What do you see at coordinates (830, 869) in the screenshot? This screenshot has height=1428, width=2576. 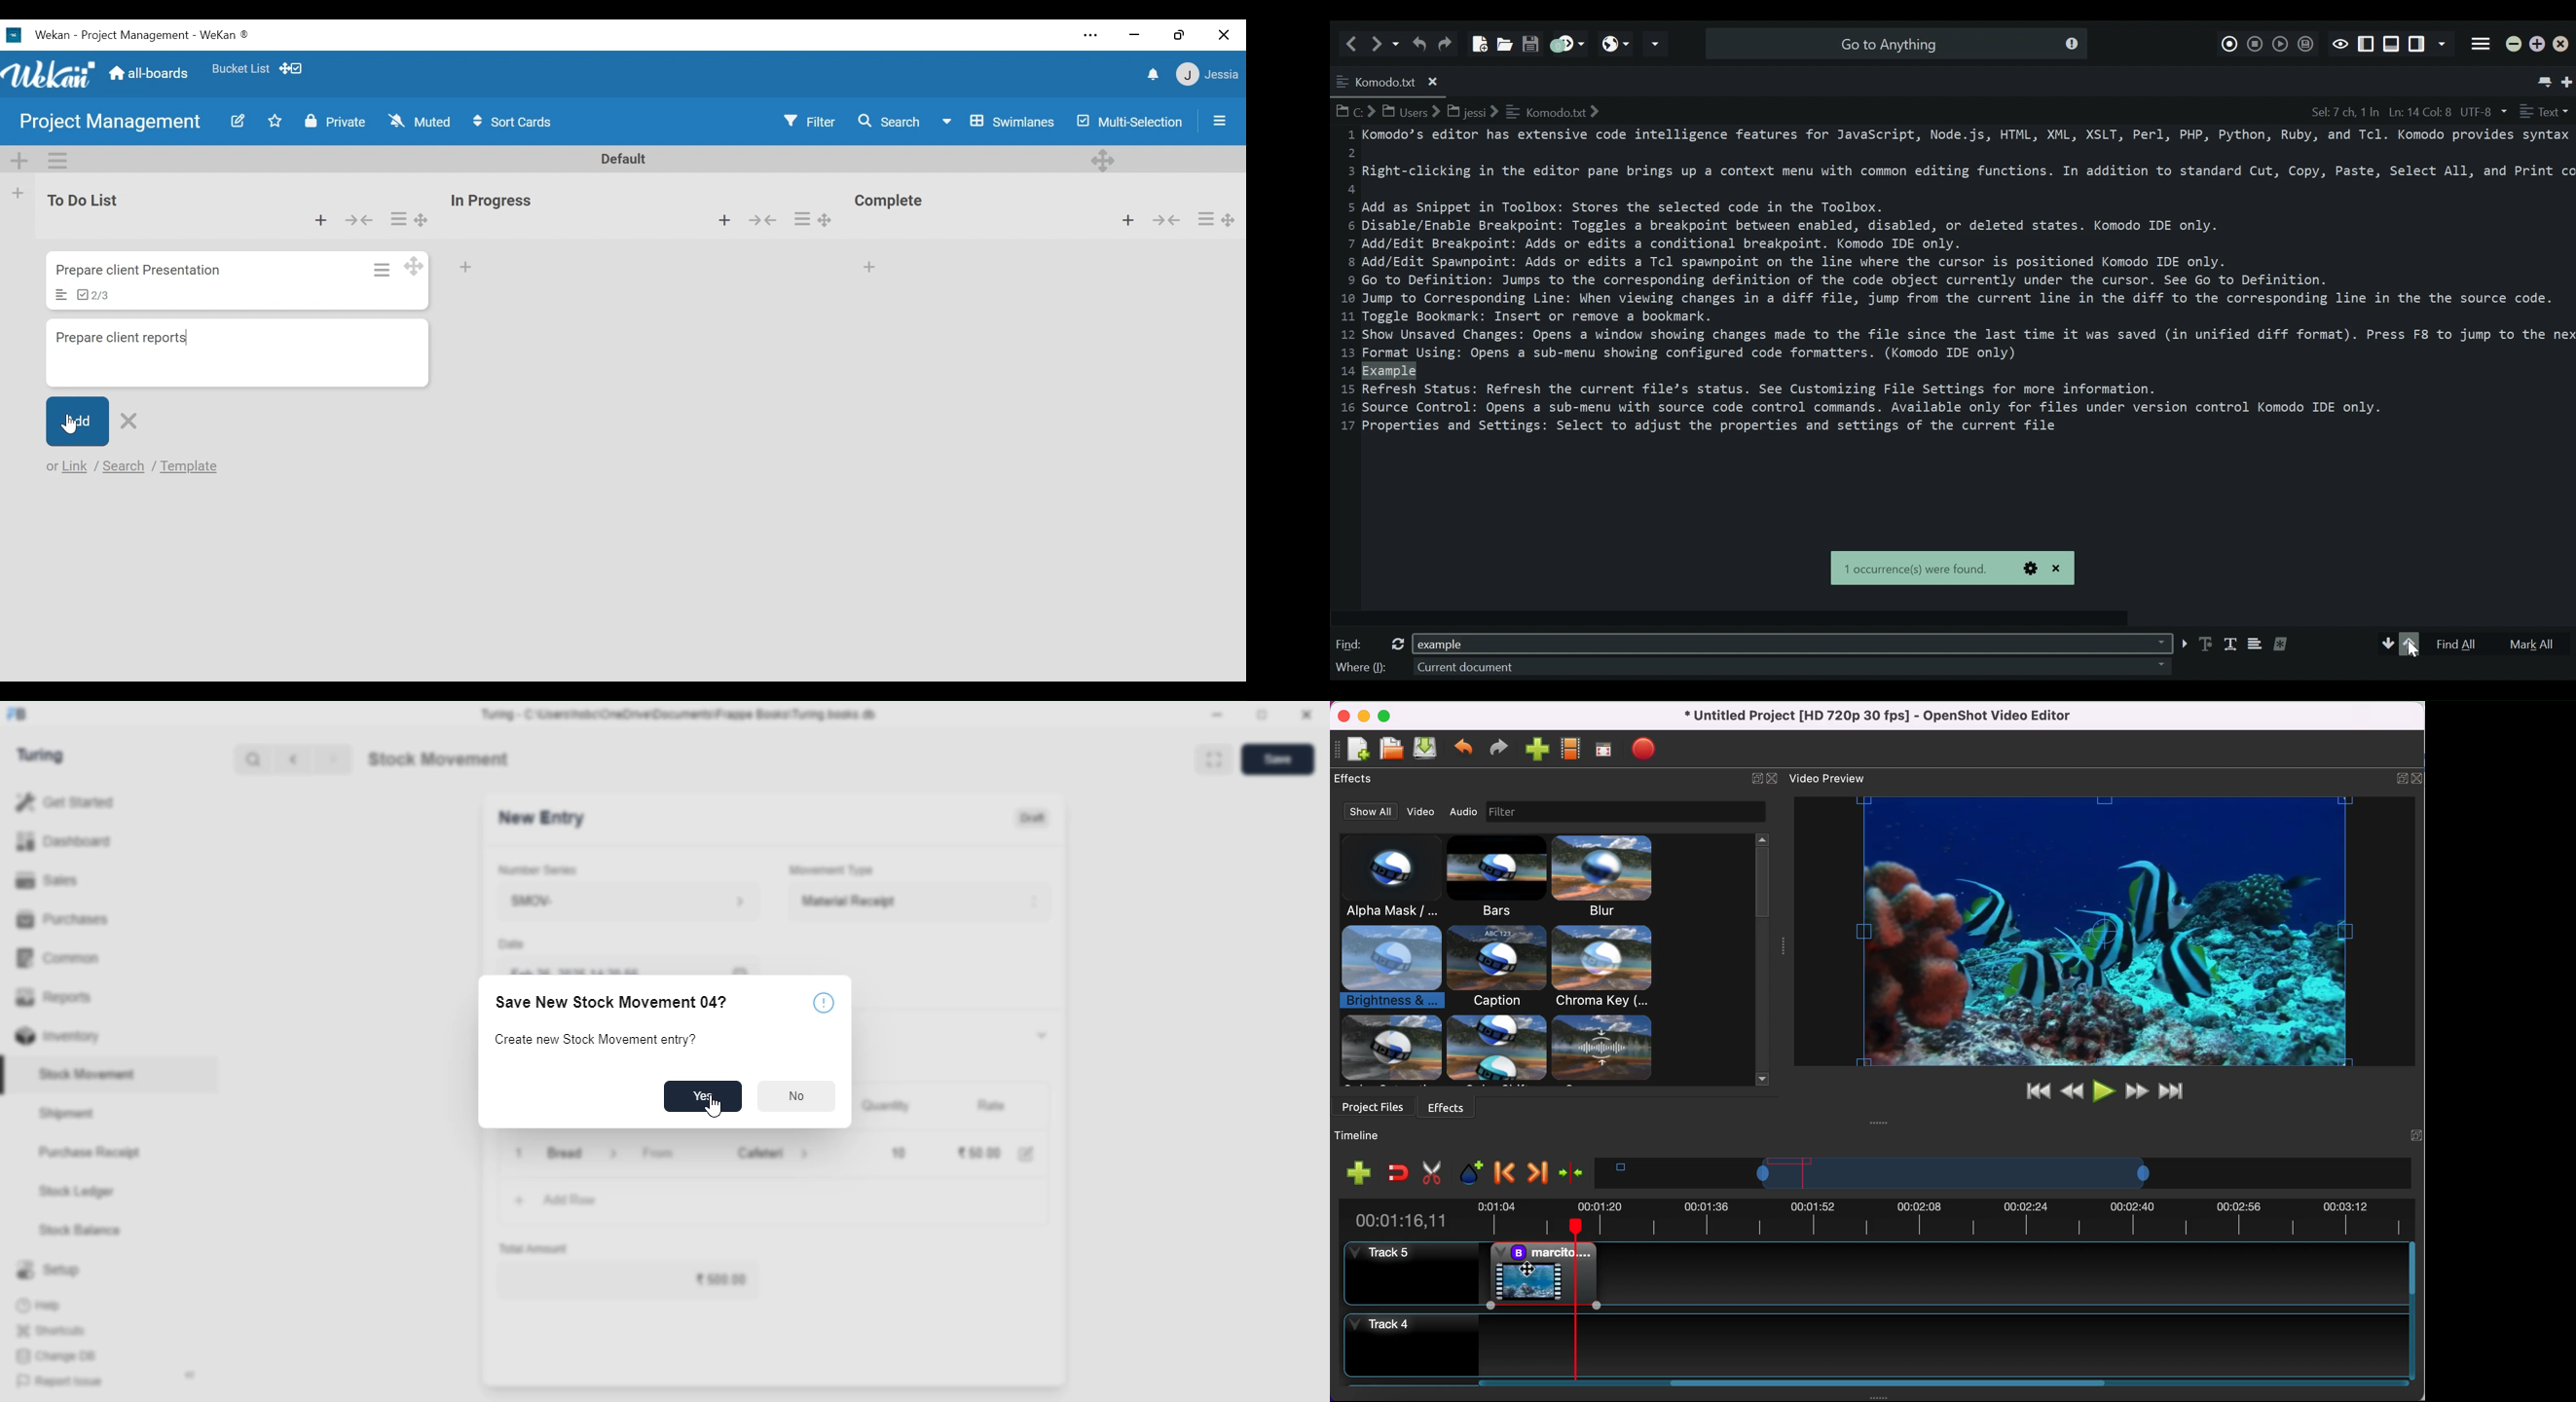 I see `movement type` at bounding box center [830, 869].